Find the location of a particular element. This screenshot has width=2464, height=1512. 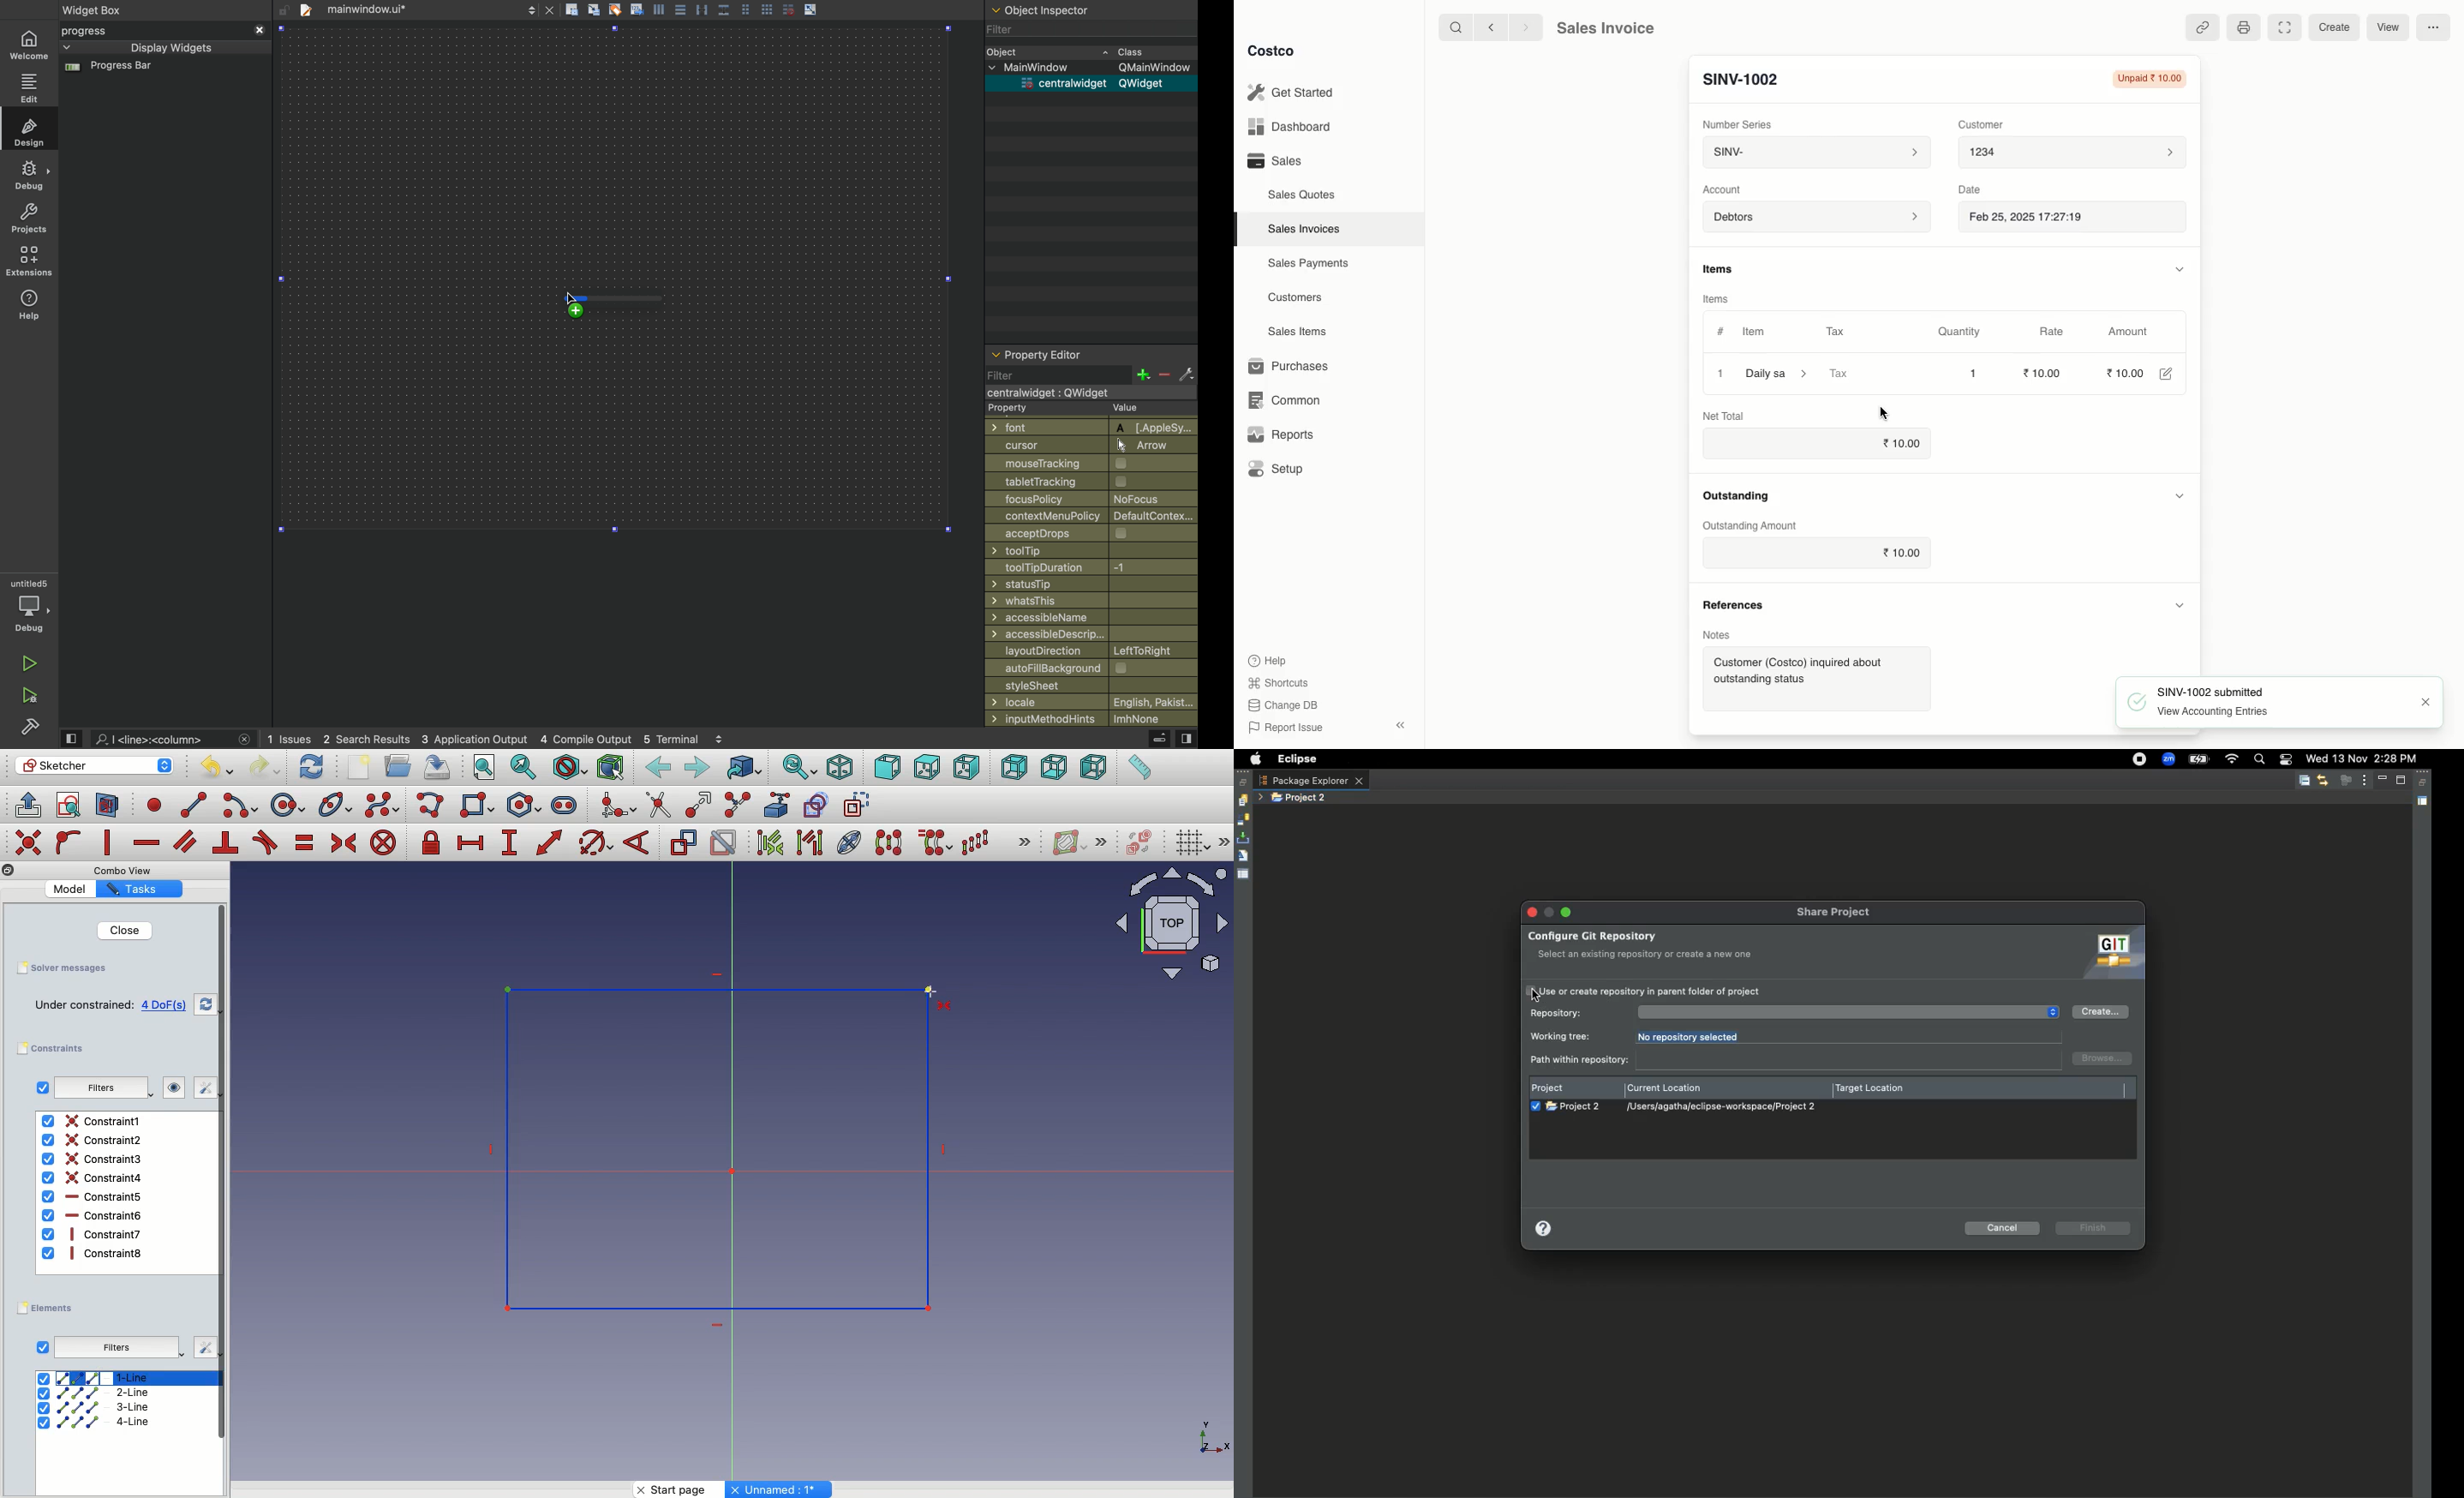

1 is located at coordinates (1971, 374).